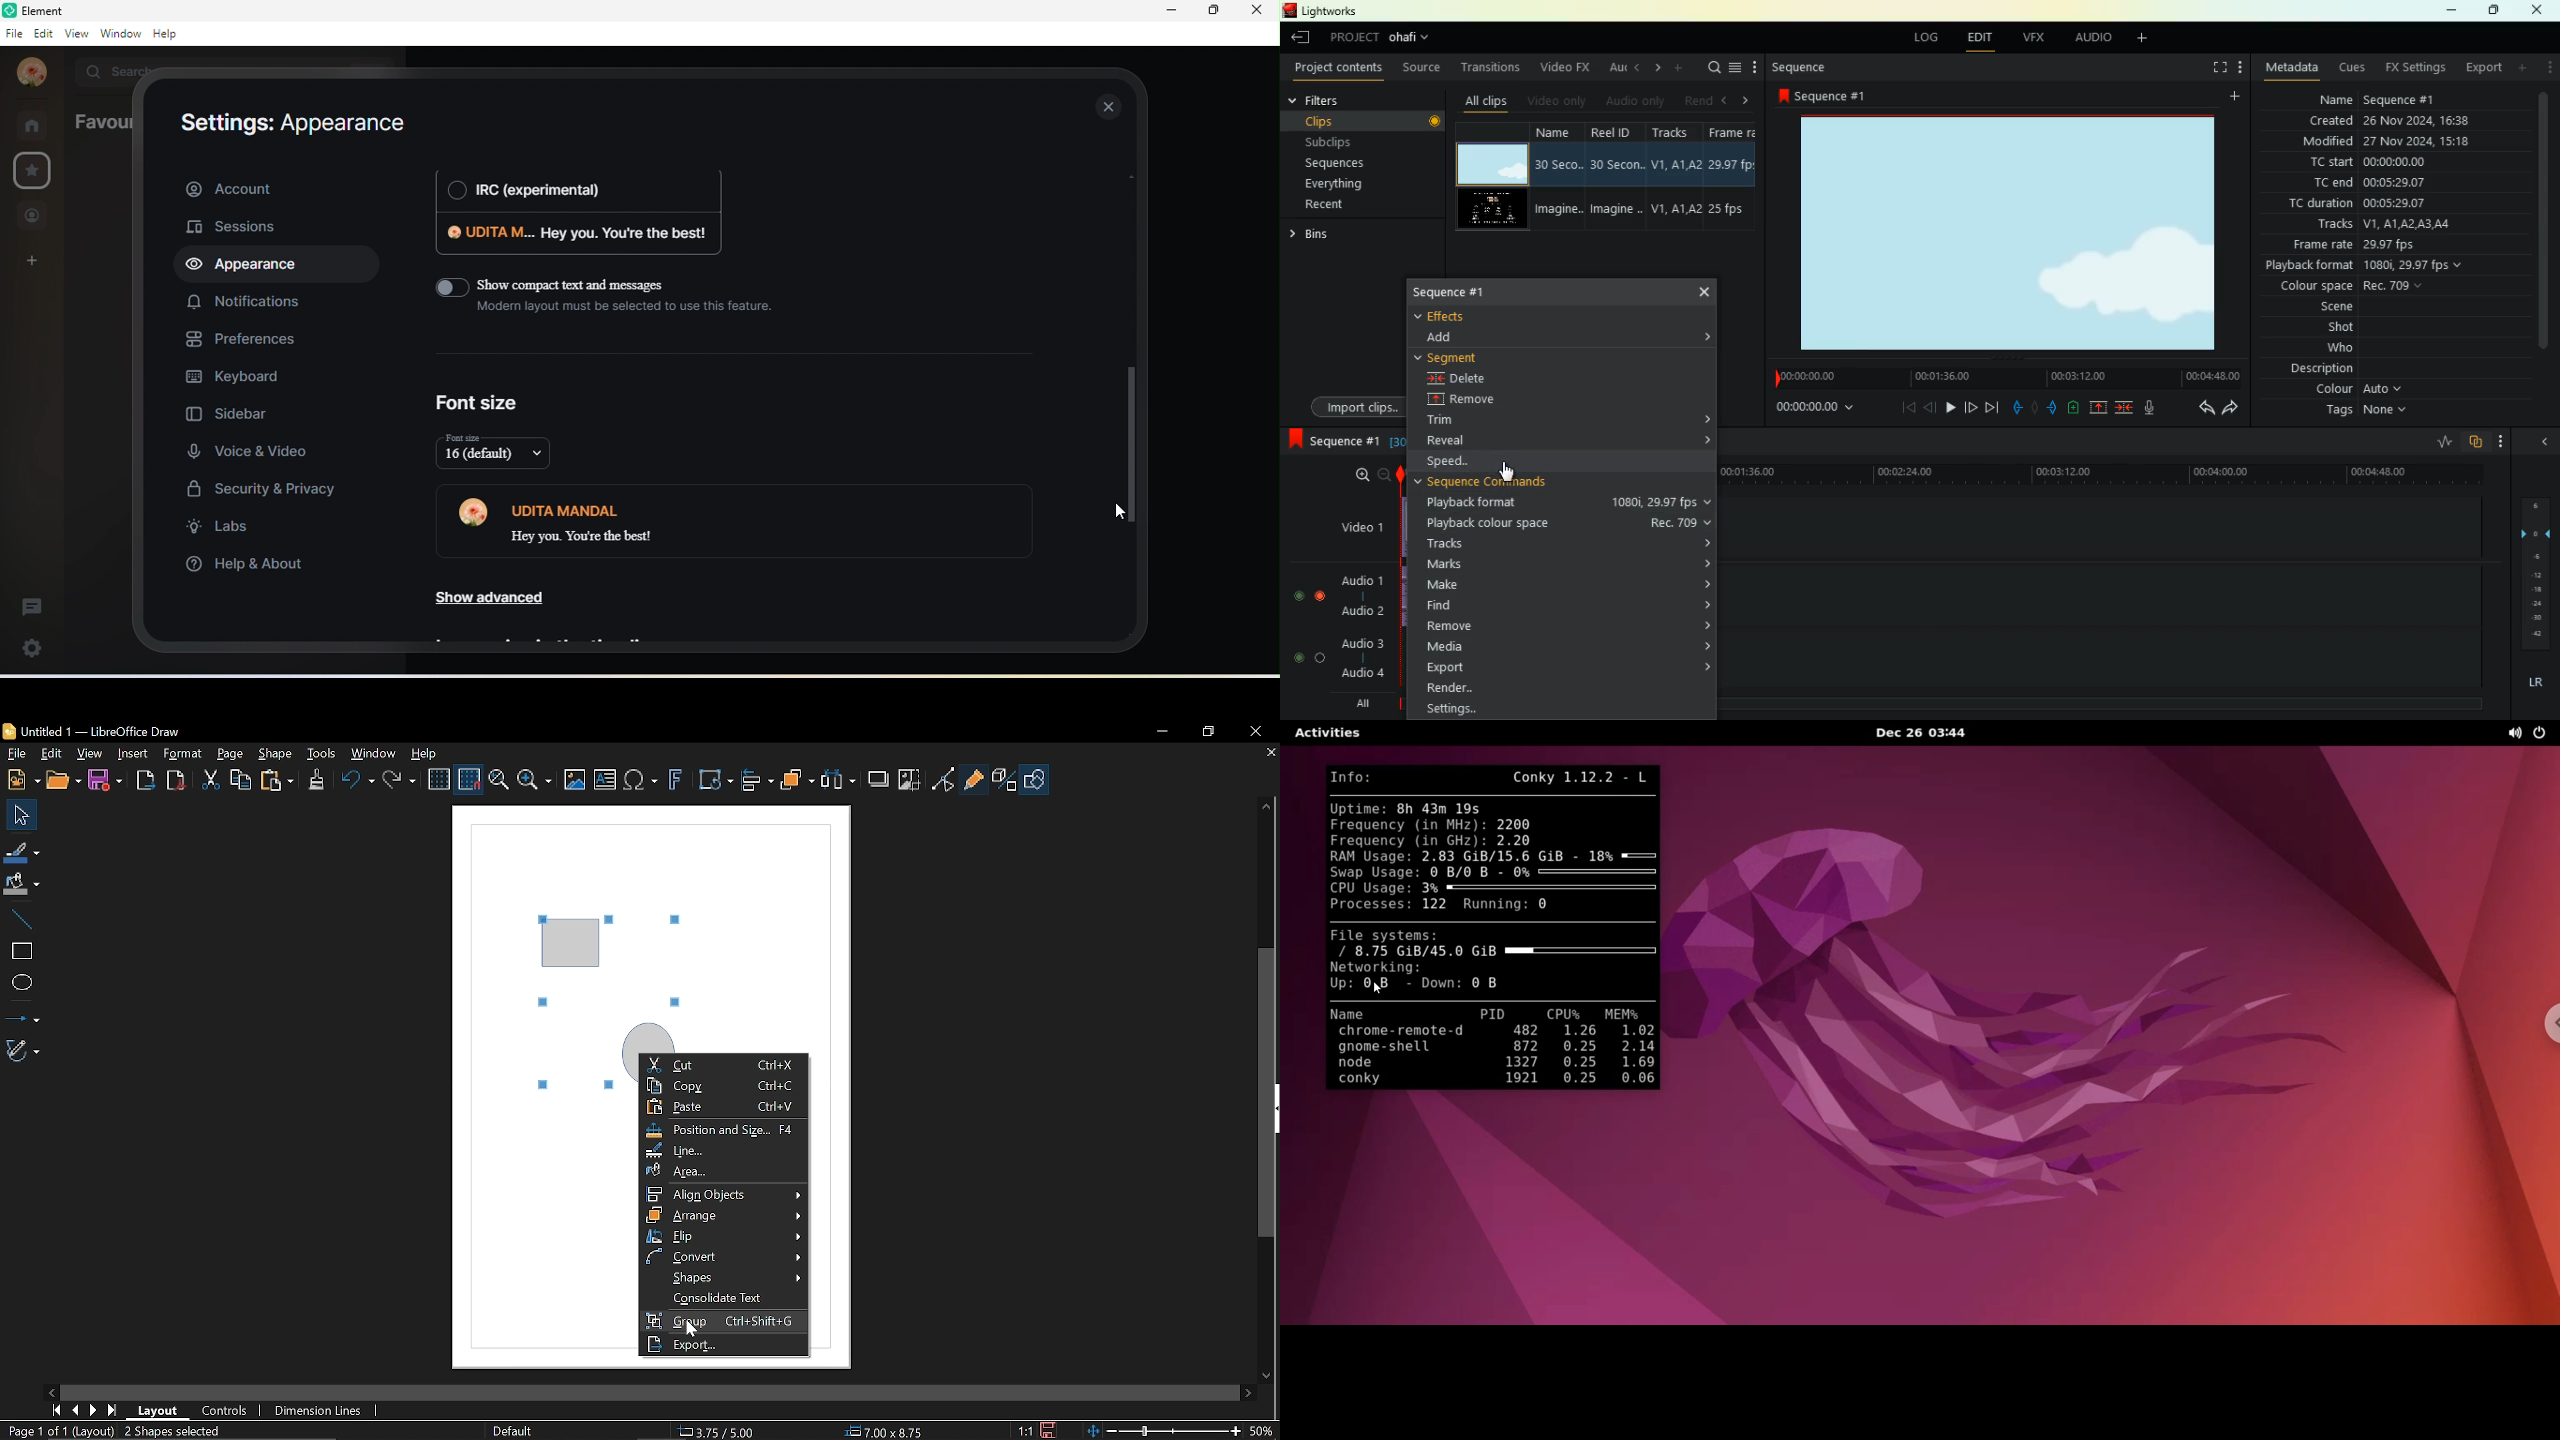 Image resolution: width=2576 pixels, height=1456 pixels. Describe the element at coordinates (2315, 309) in the screenshot. I see `scene` at that location.